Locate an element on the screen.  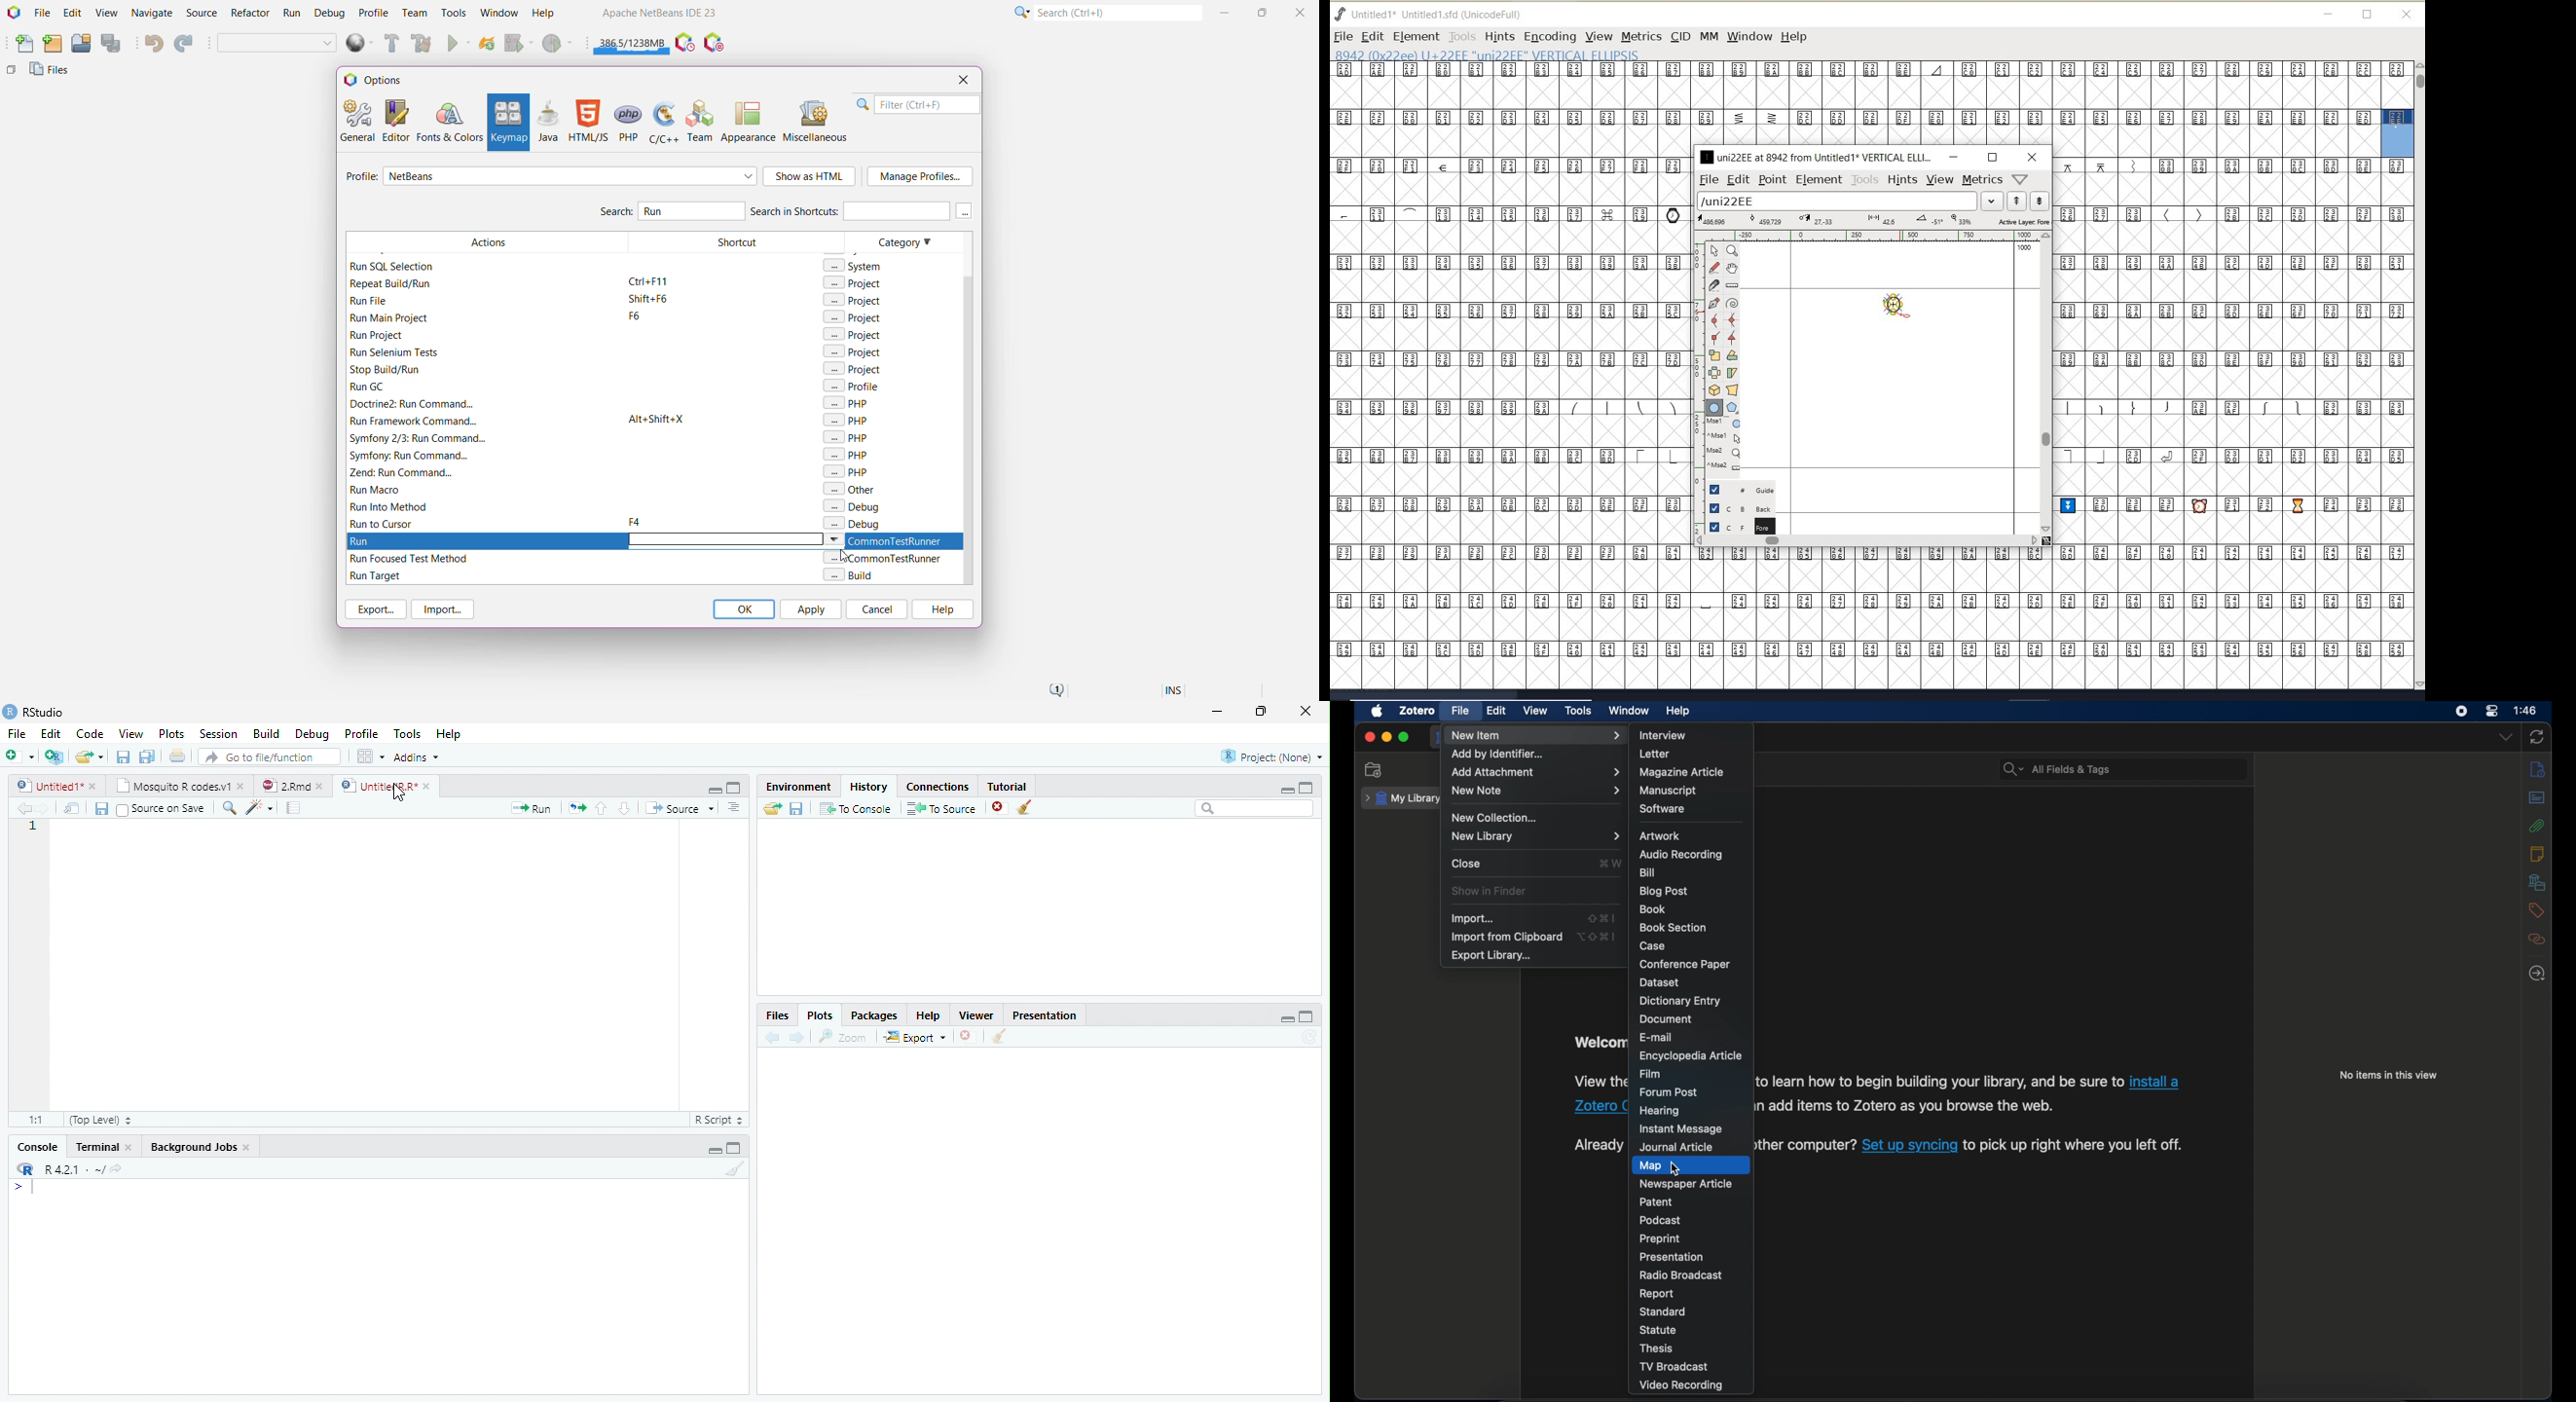
document is located at coordinates (1666, 1020).